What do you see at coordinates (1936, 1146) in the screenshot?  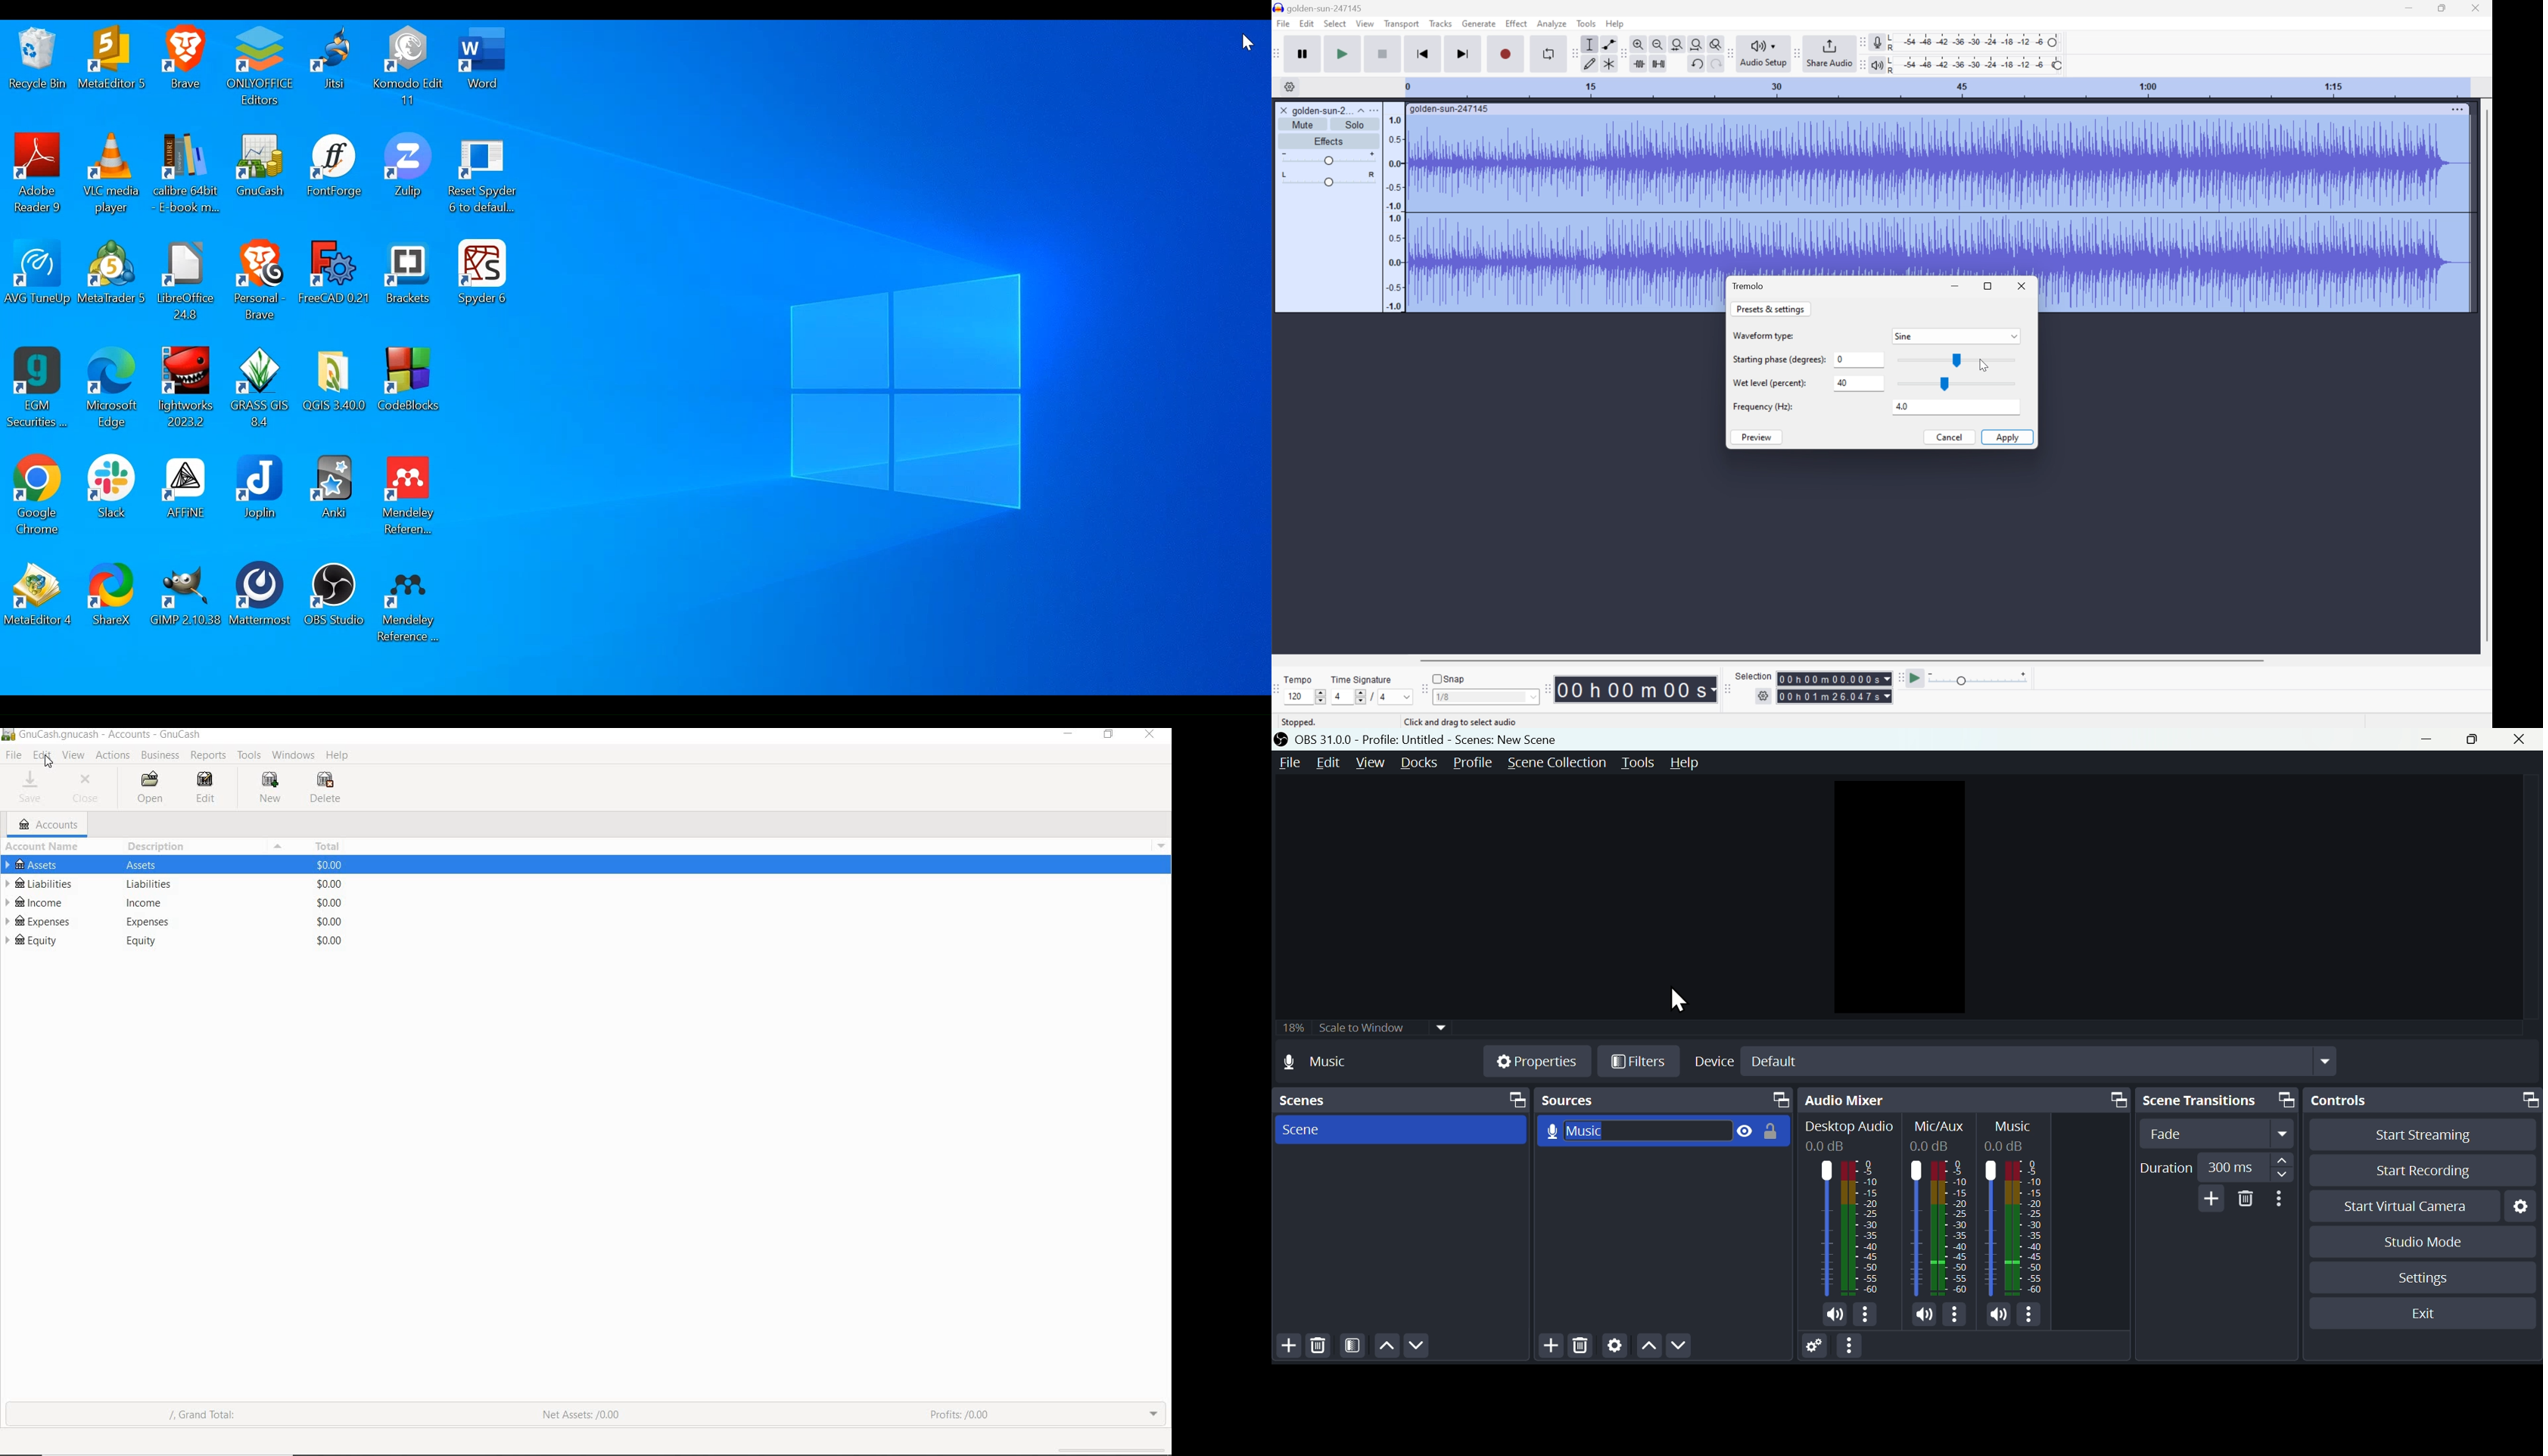 I see `` at bounding box center [1936, 1146].